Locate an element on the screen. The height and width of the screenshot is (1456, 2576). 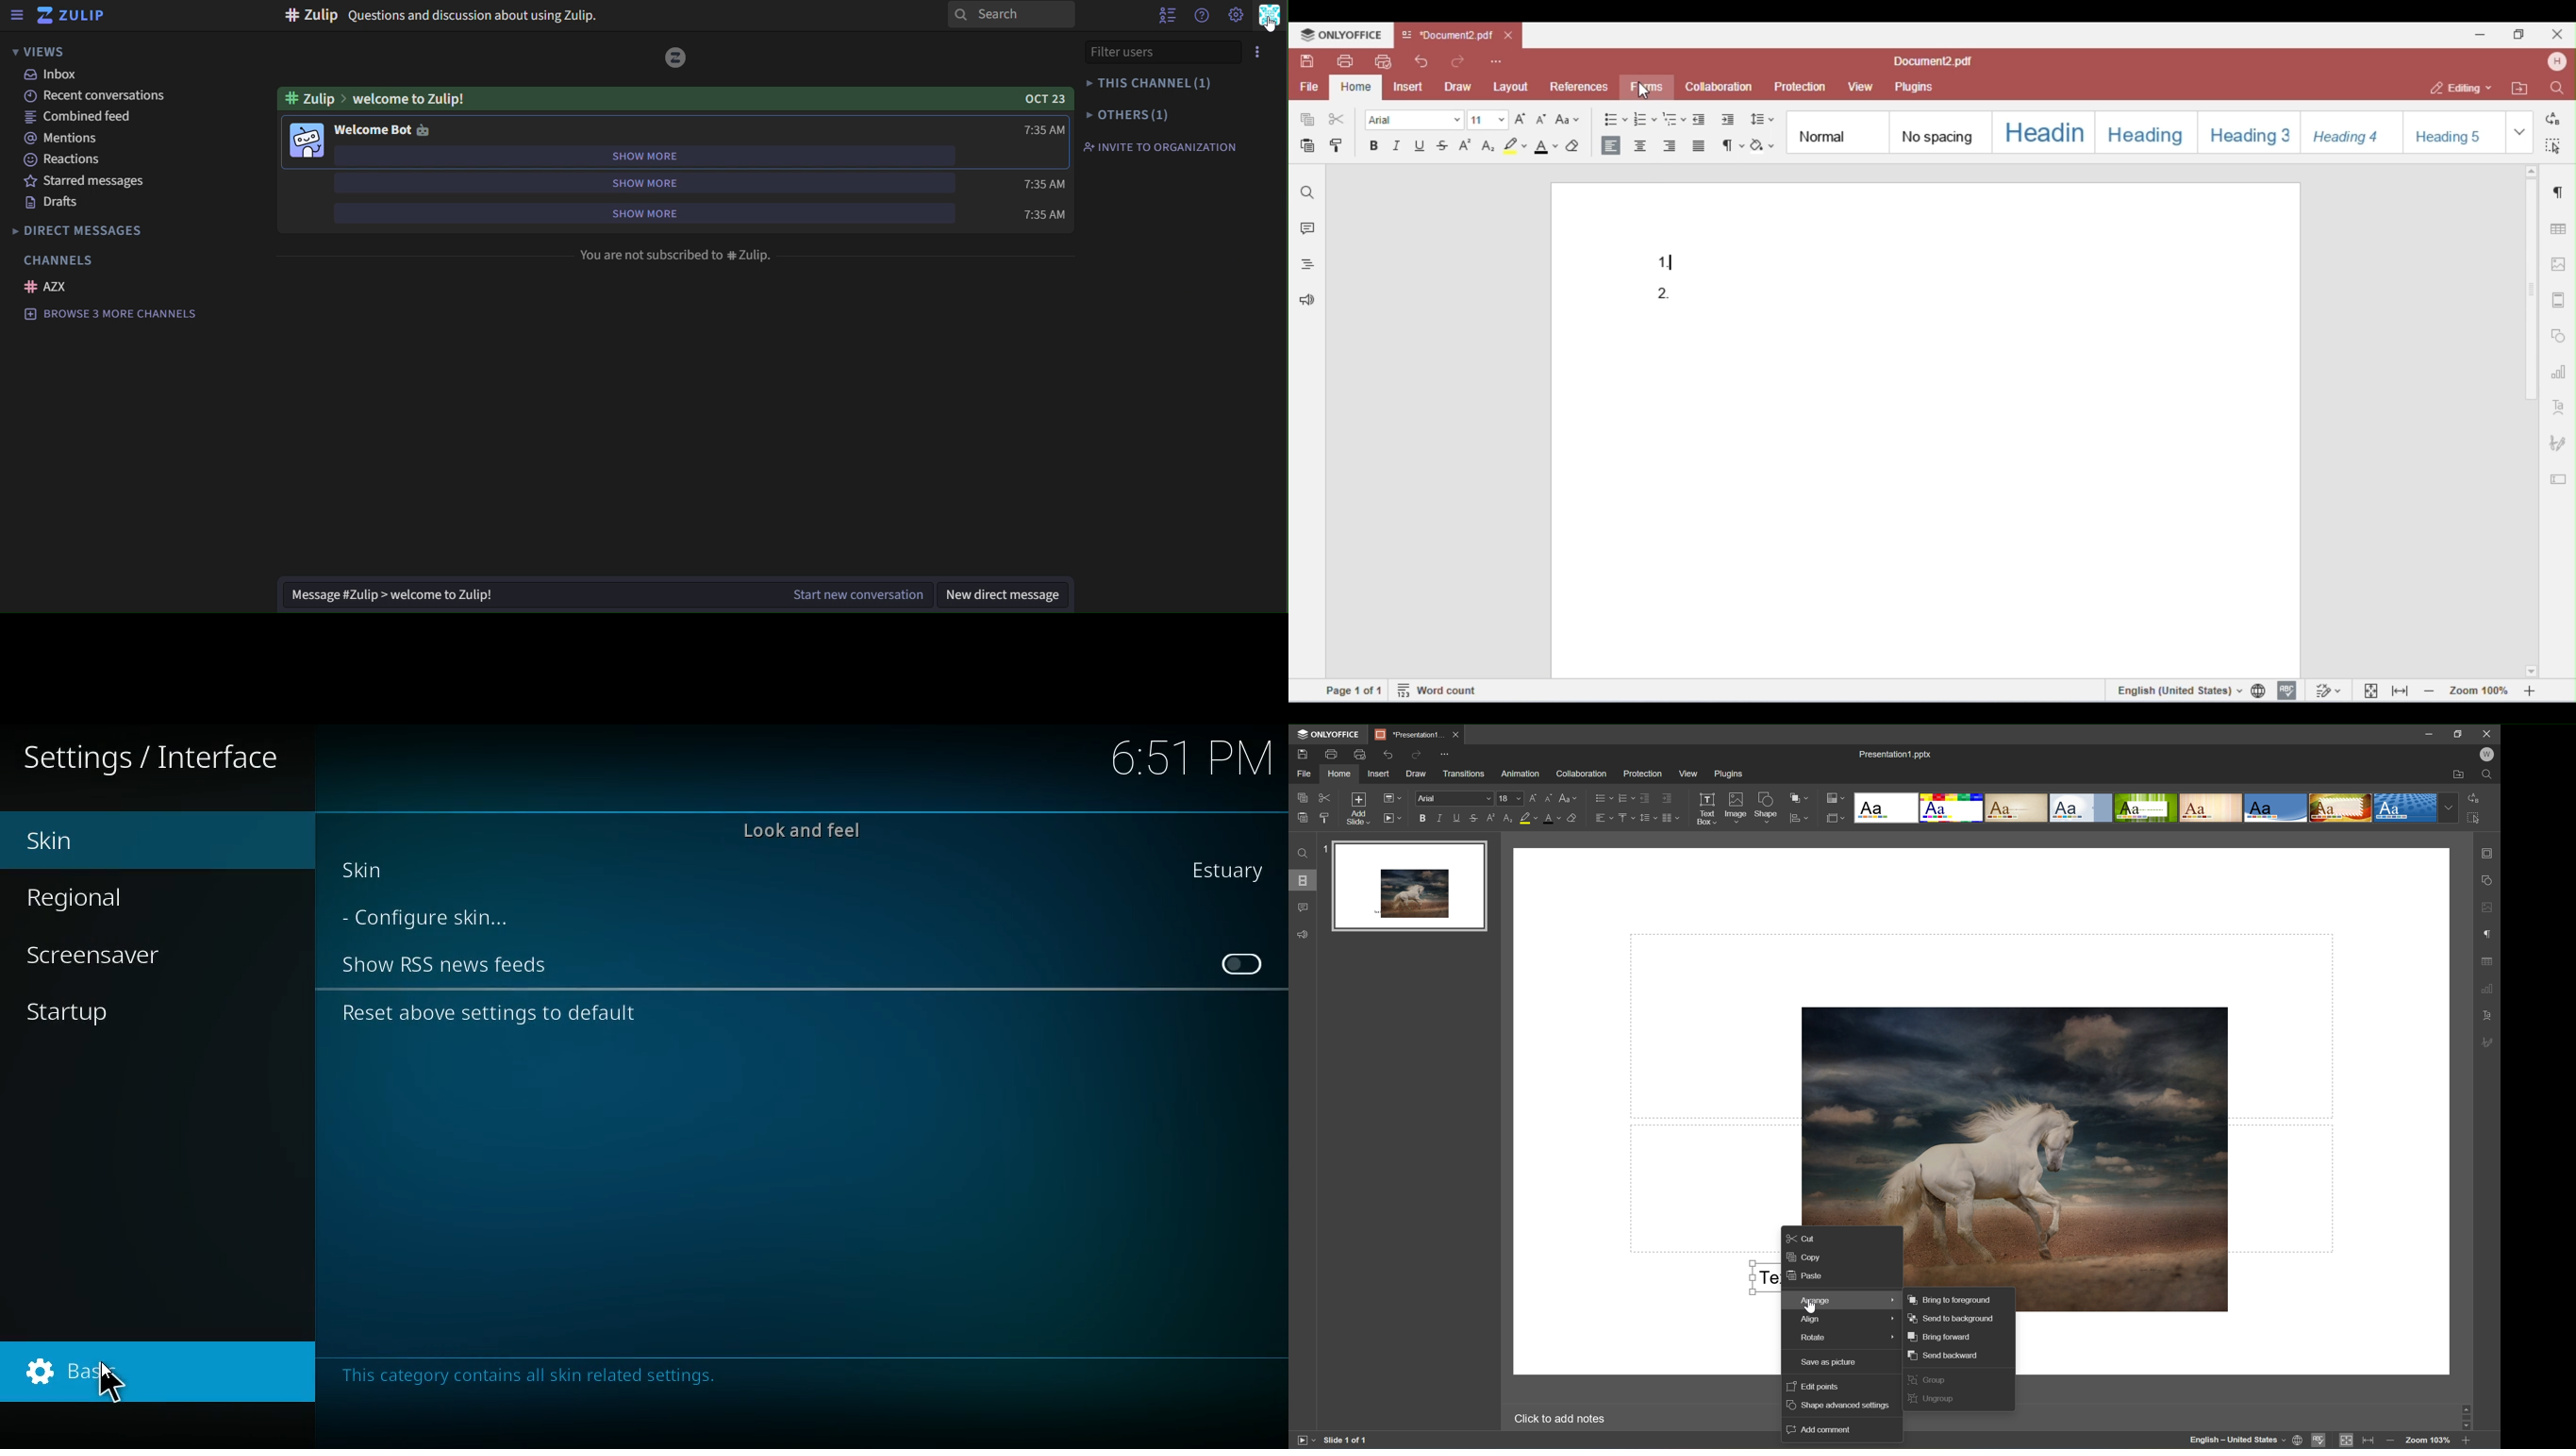
invite to organization is located at coordinates (1164, 146).